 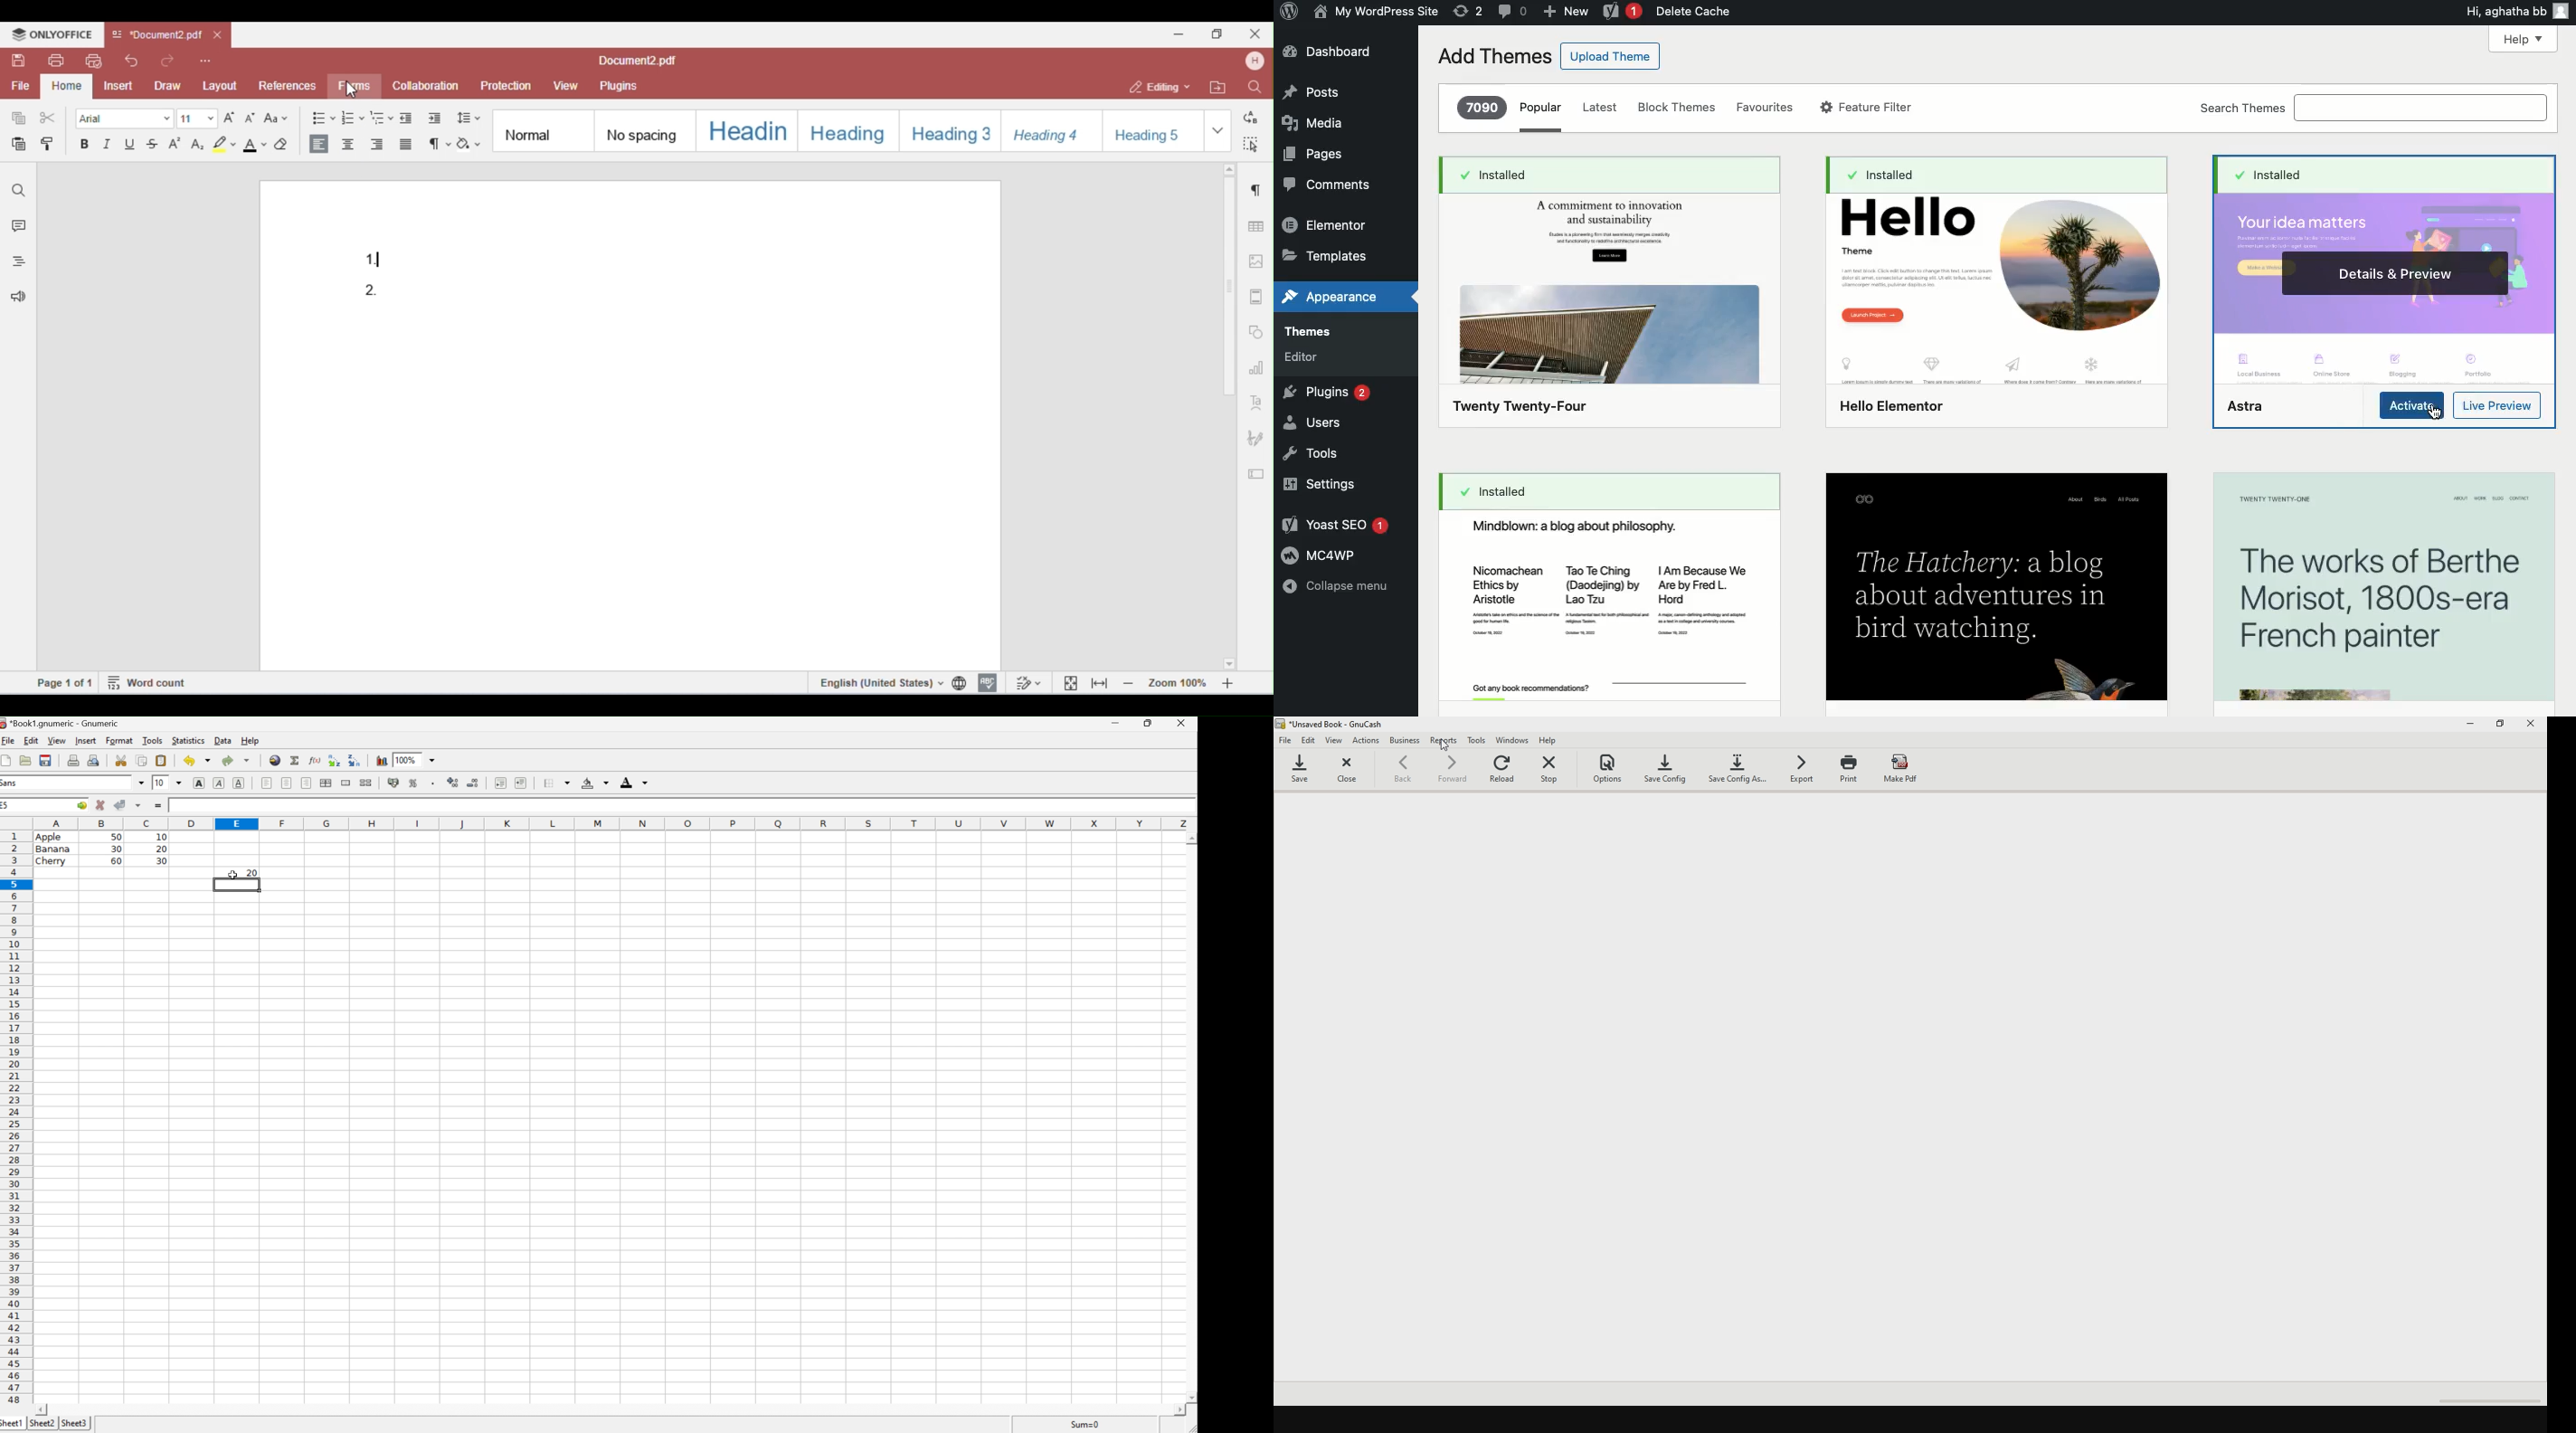 What do you see at coordinates (250, 740) in the screenshot?
I see `help` at bounding box center [250, 740].